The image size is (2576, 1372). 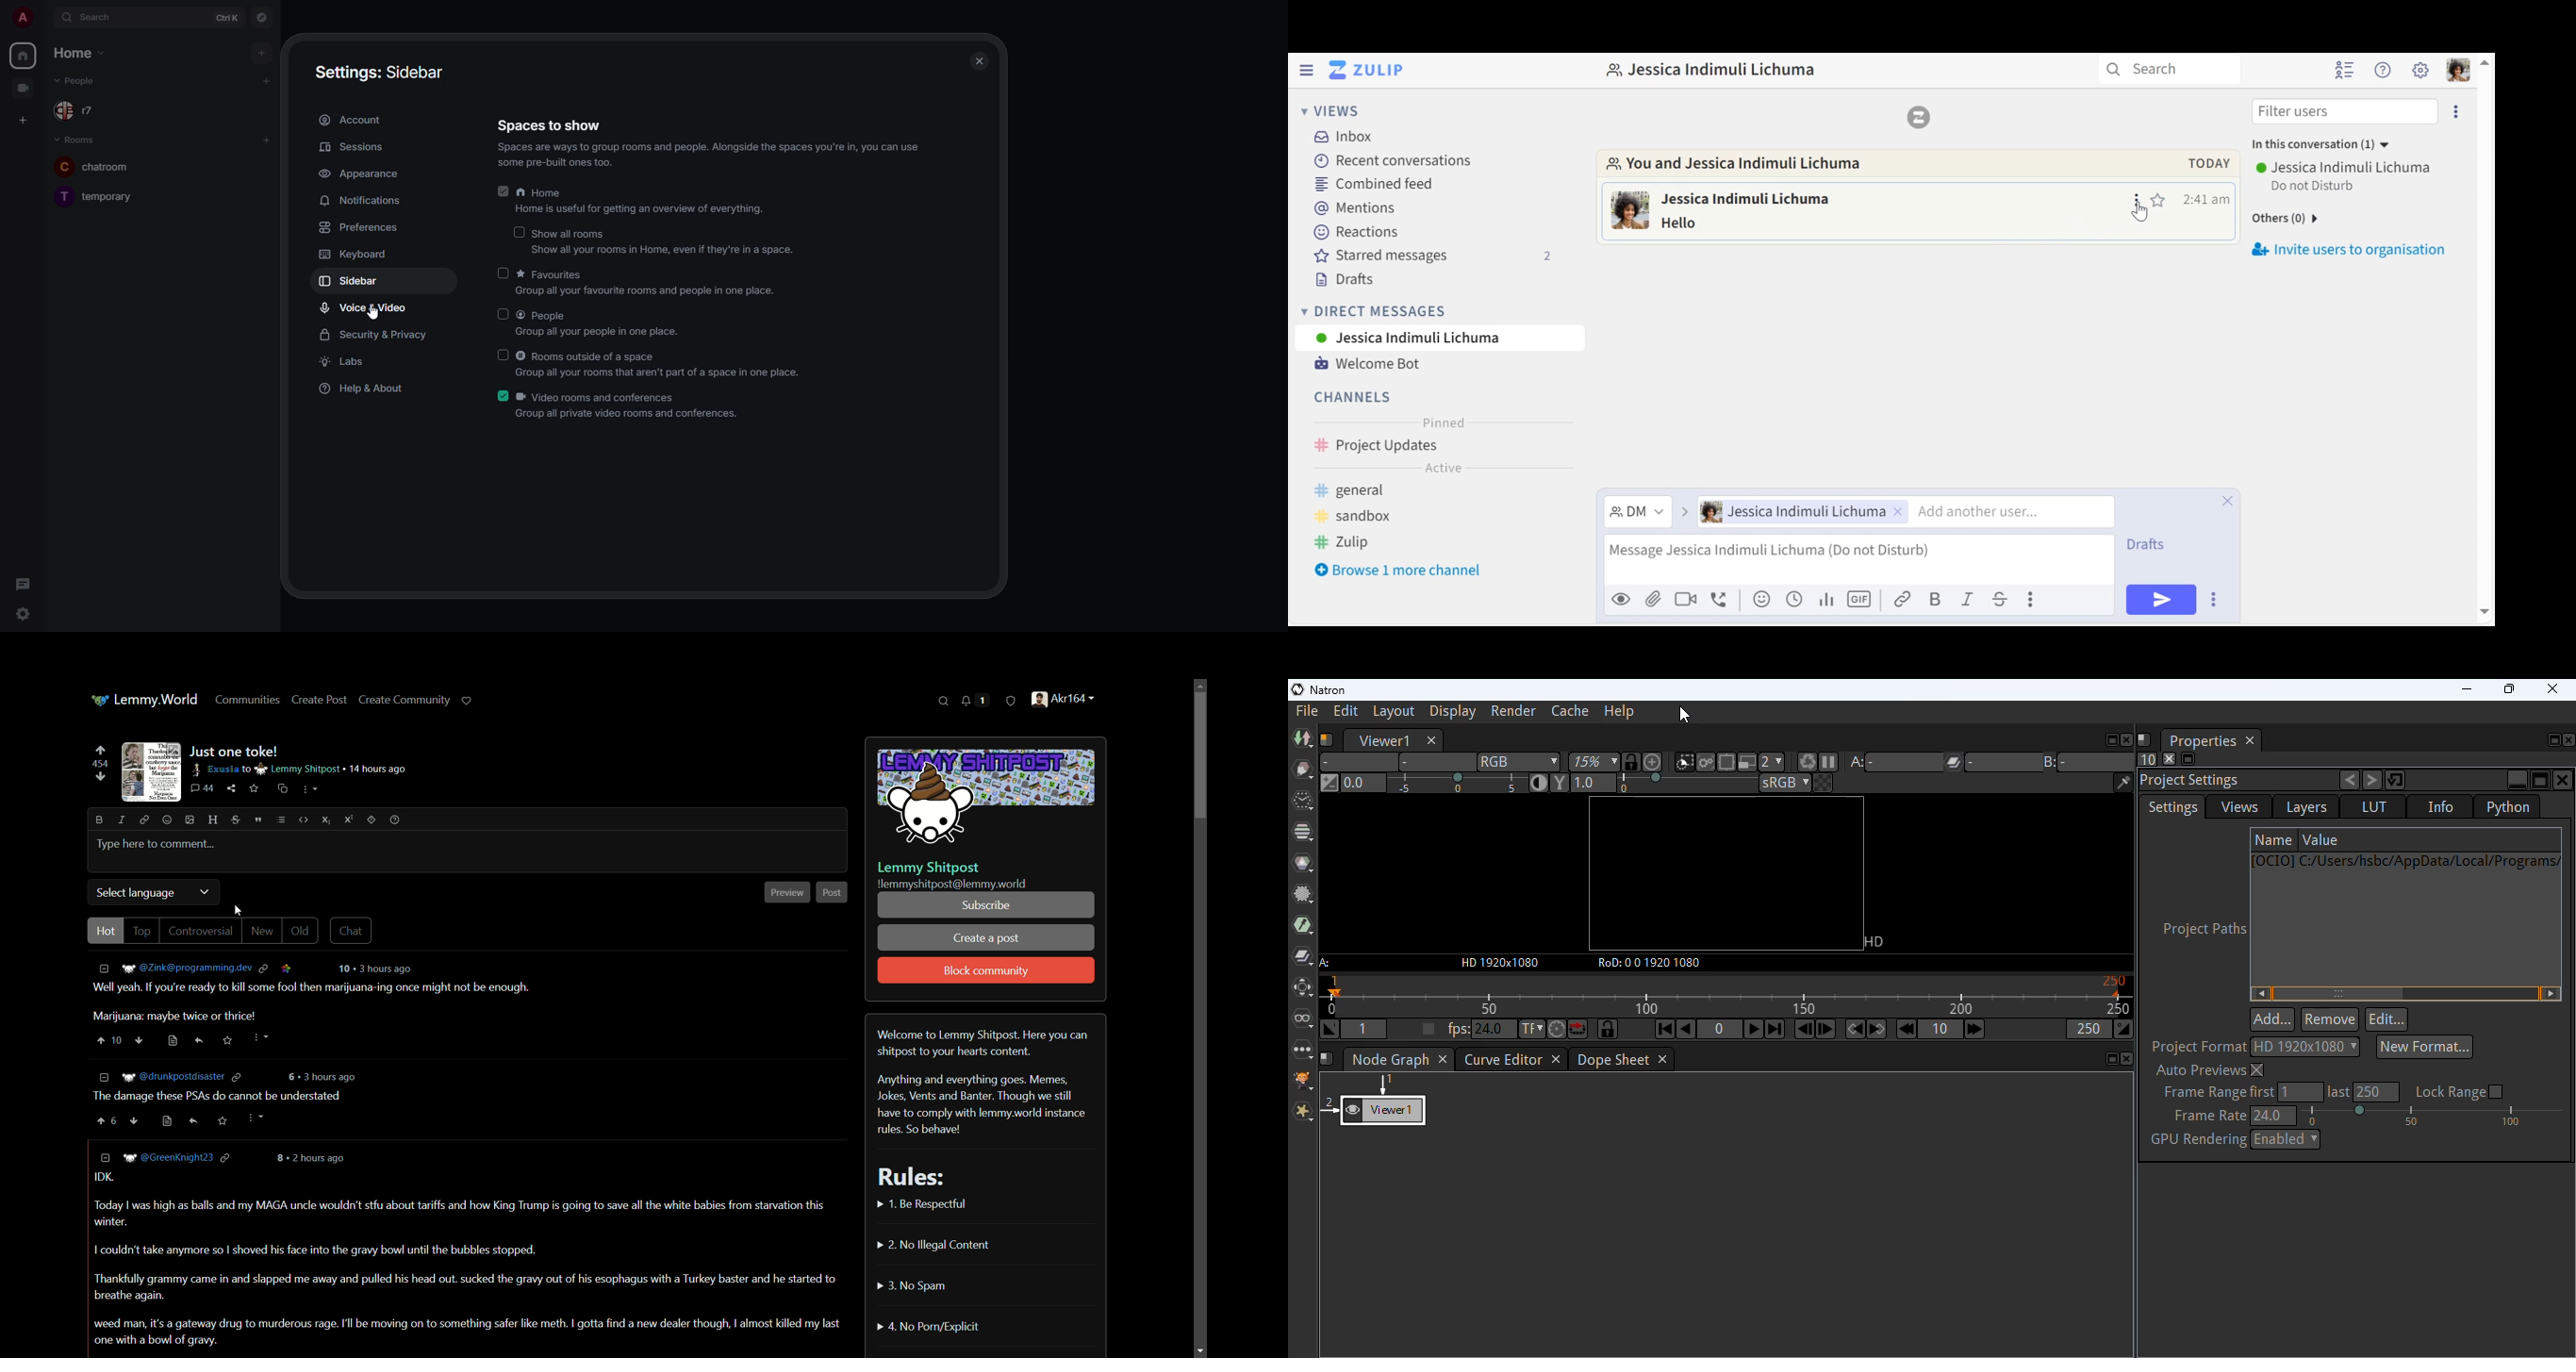 I want to click on Star this message, so click(x=2160, y=199).